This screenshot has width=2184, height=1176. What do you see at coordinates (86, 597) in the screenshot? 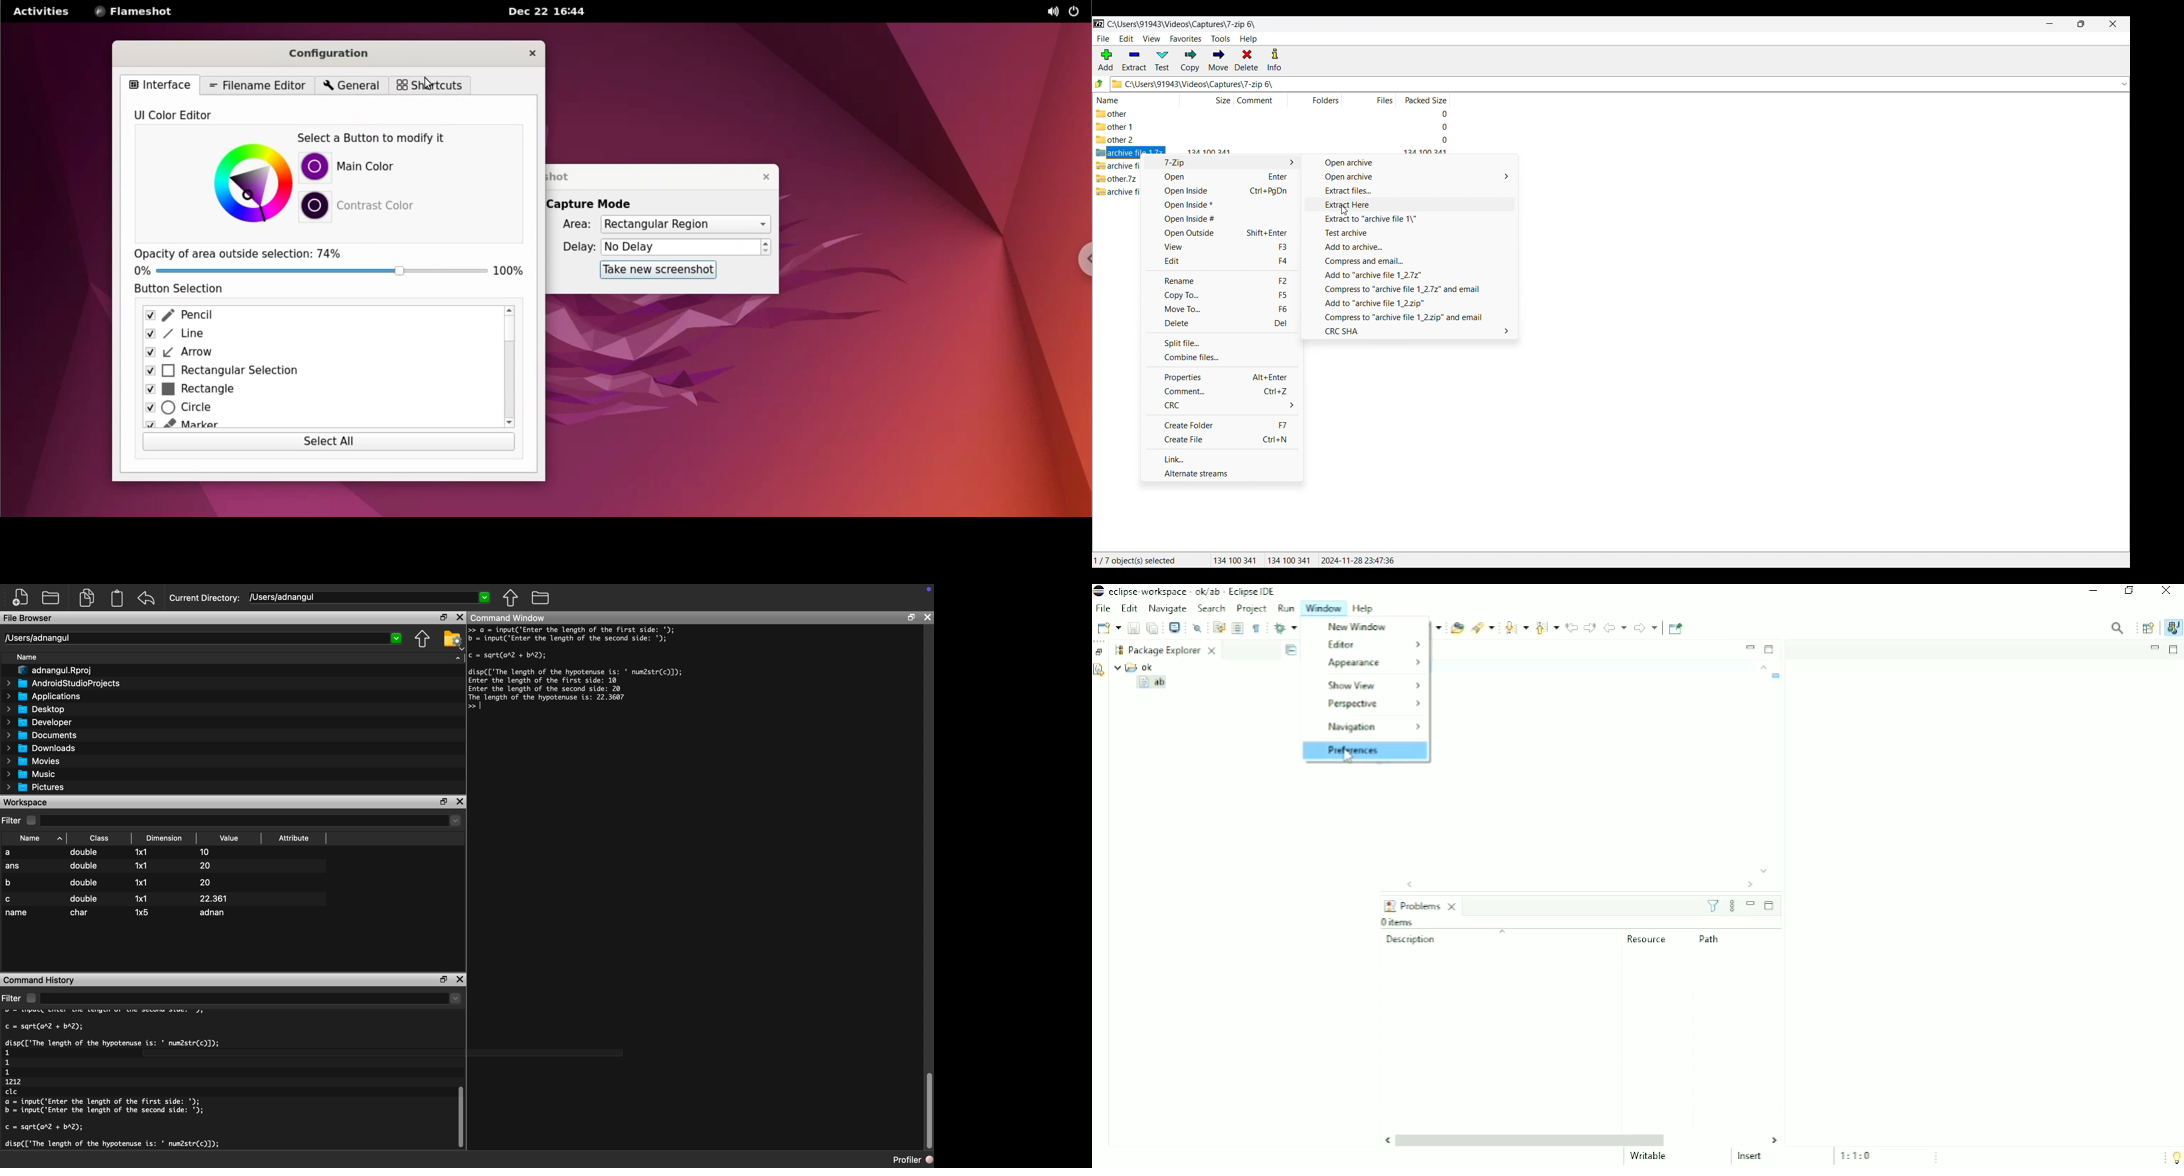
I see `documents` at bounding box center [86, 597].